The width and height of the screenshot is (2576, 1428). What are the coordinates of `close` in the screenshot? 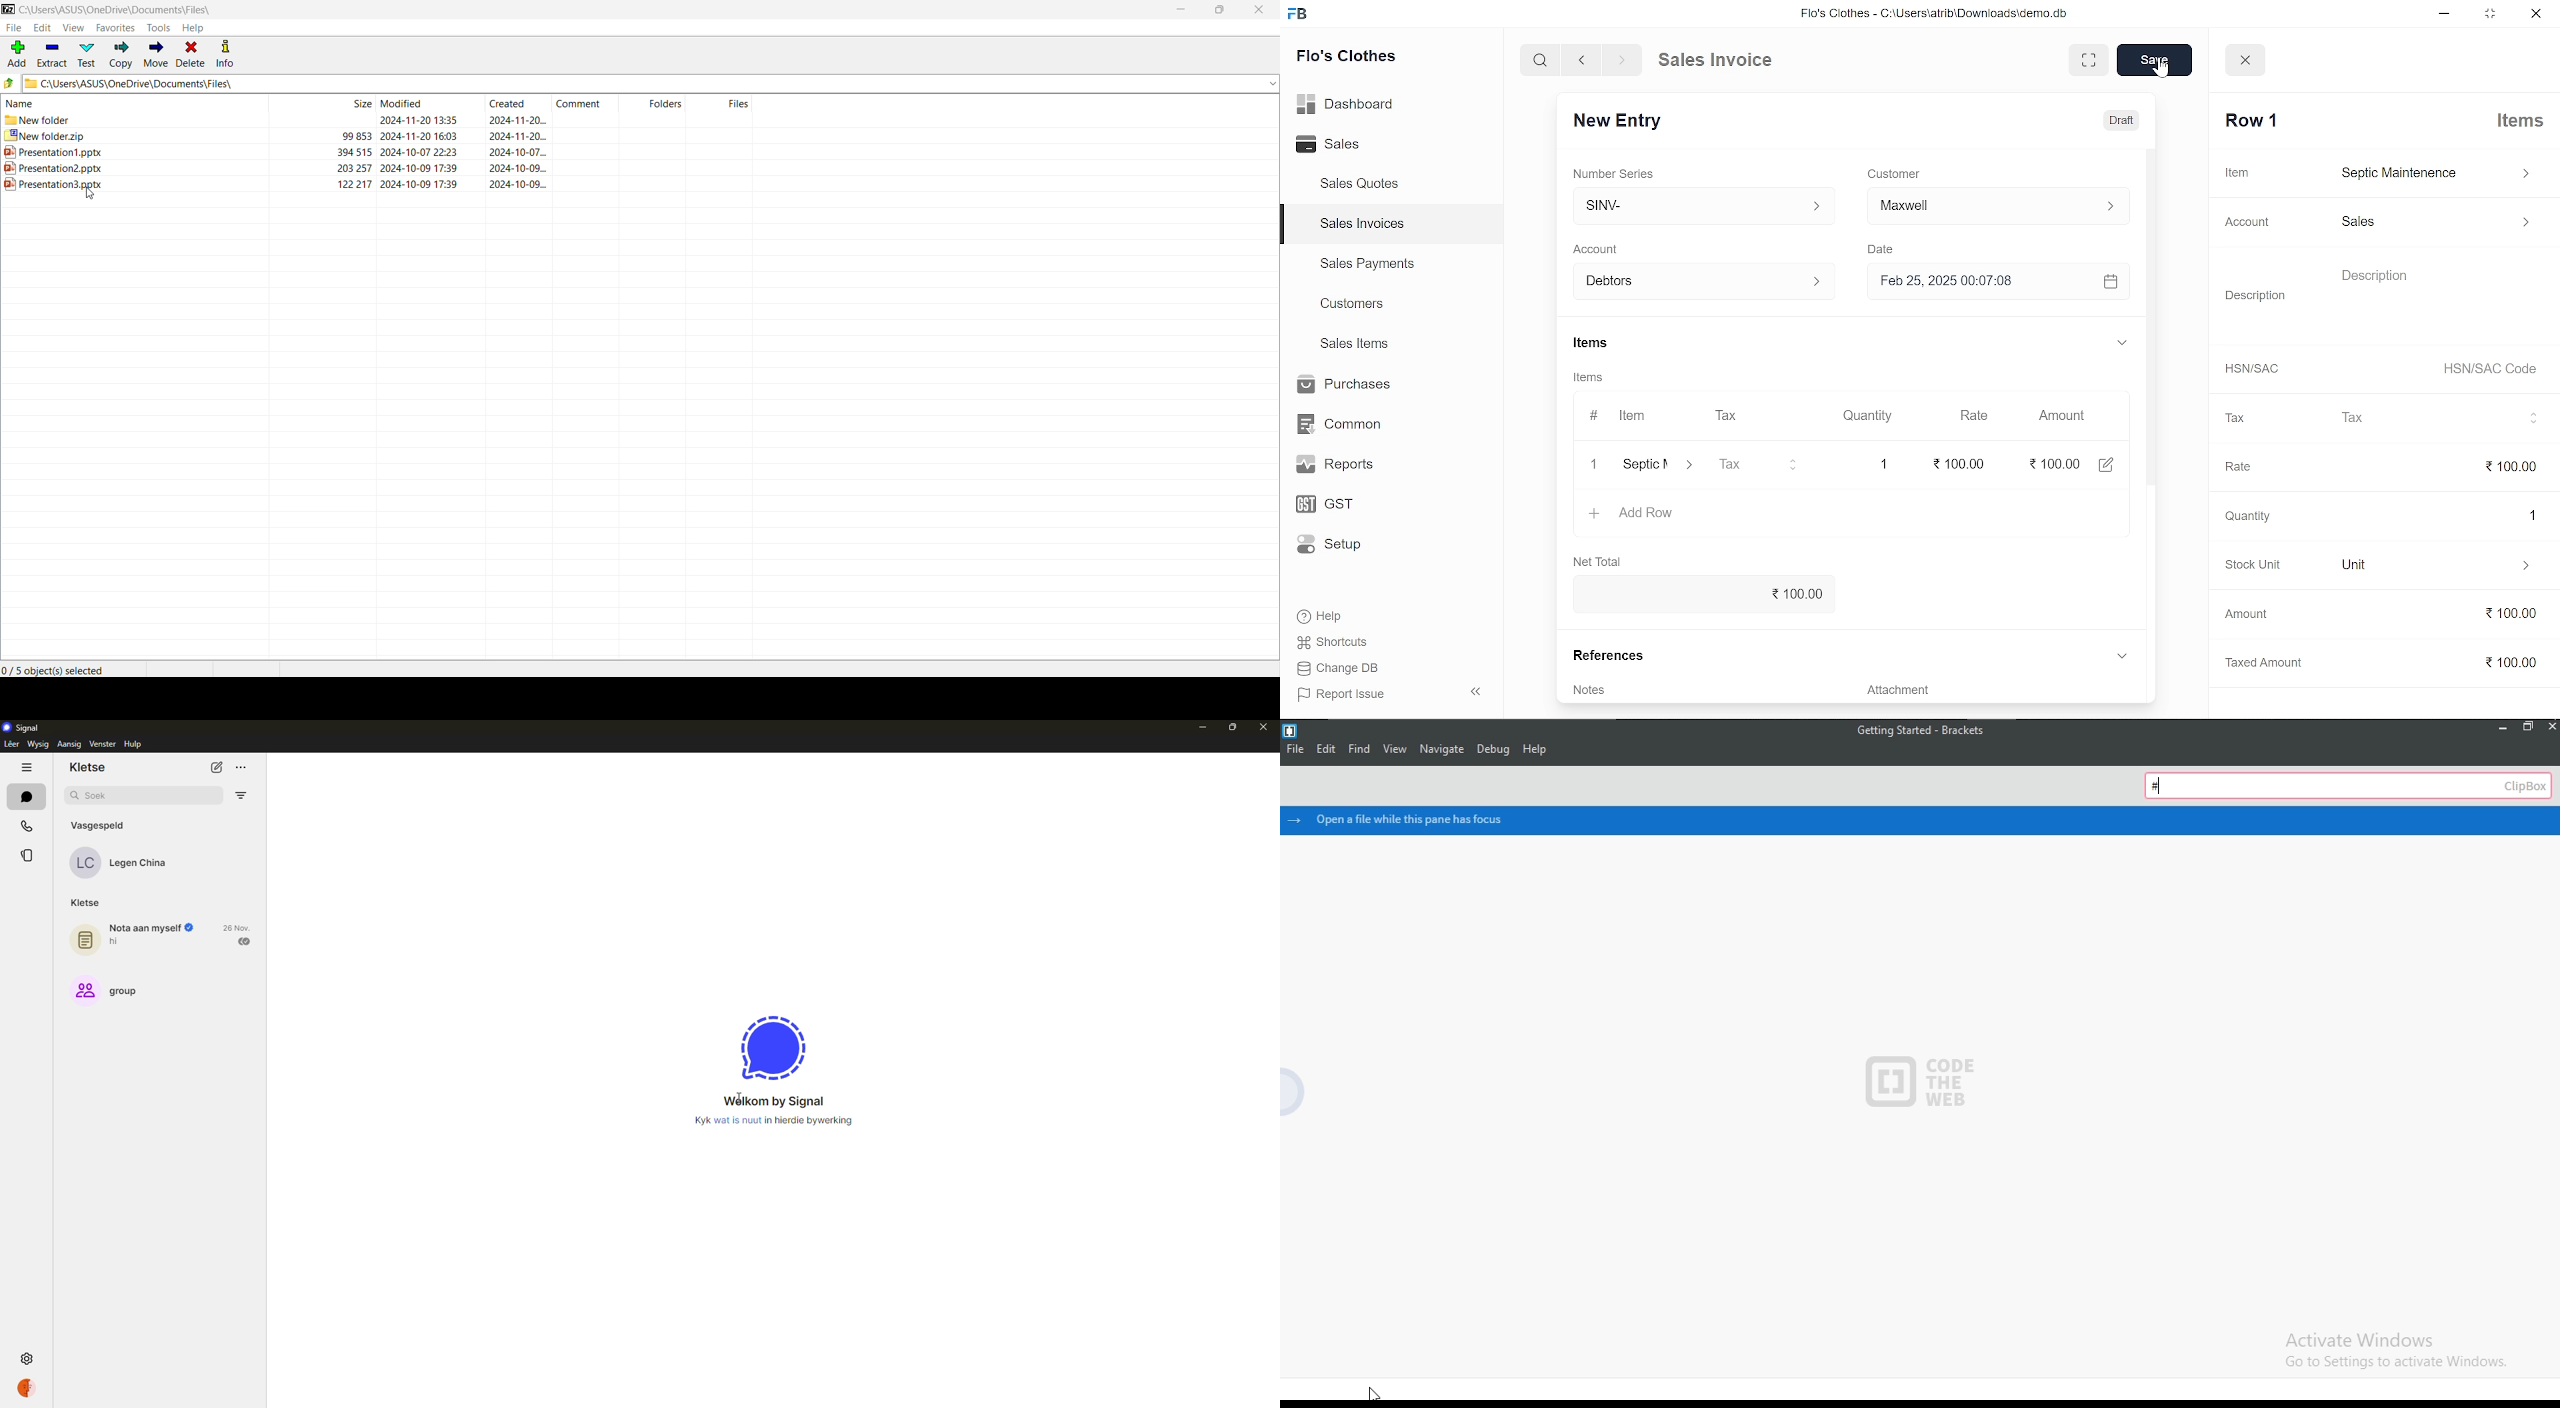 It's located at (2247, 61).